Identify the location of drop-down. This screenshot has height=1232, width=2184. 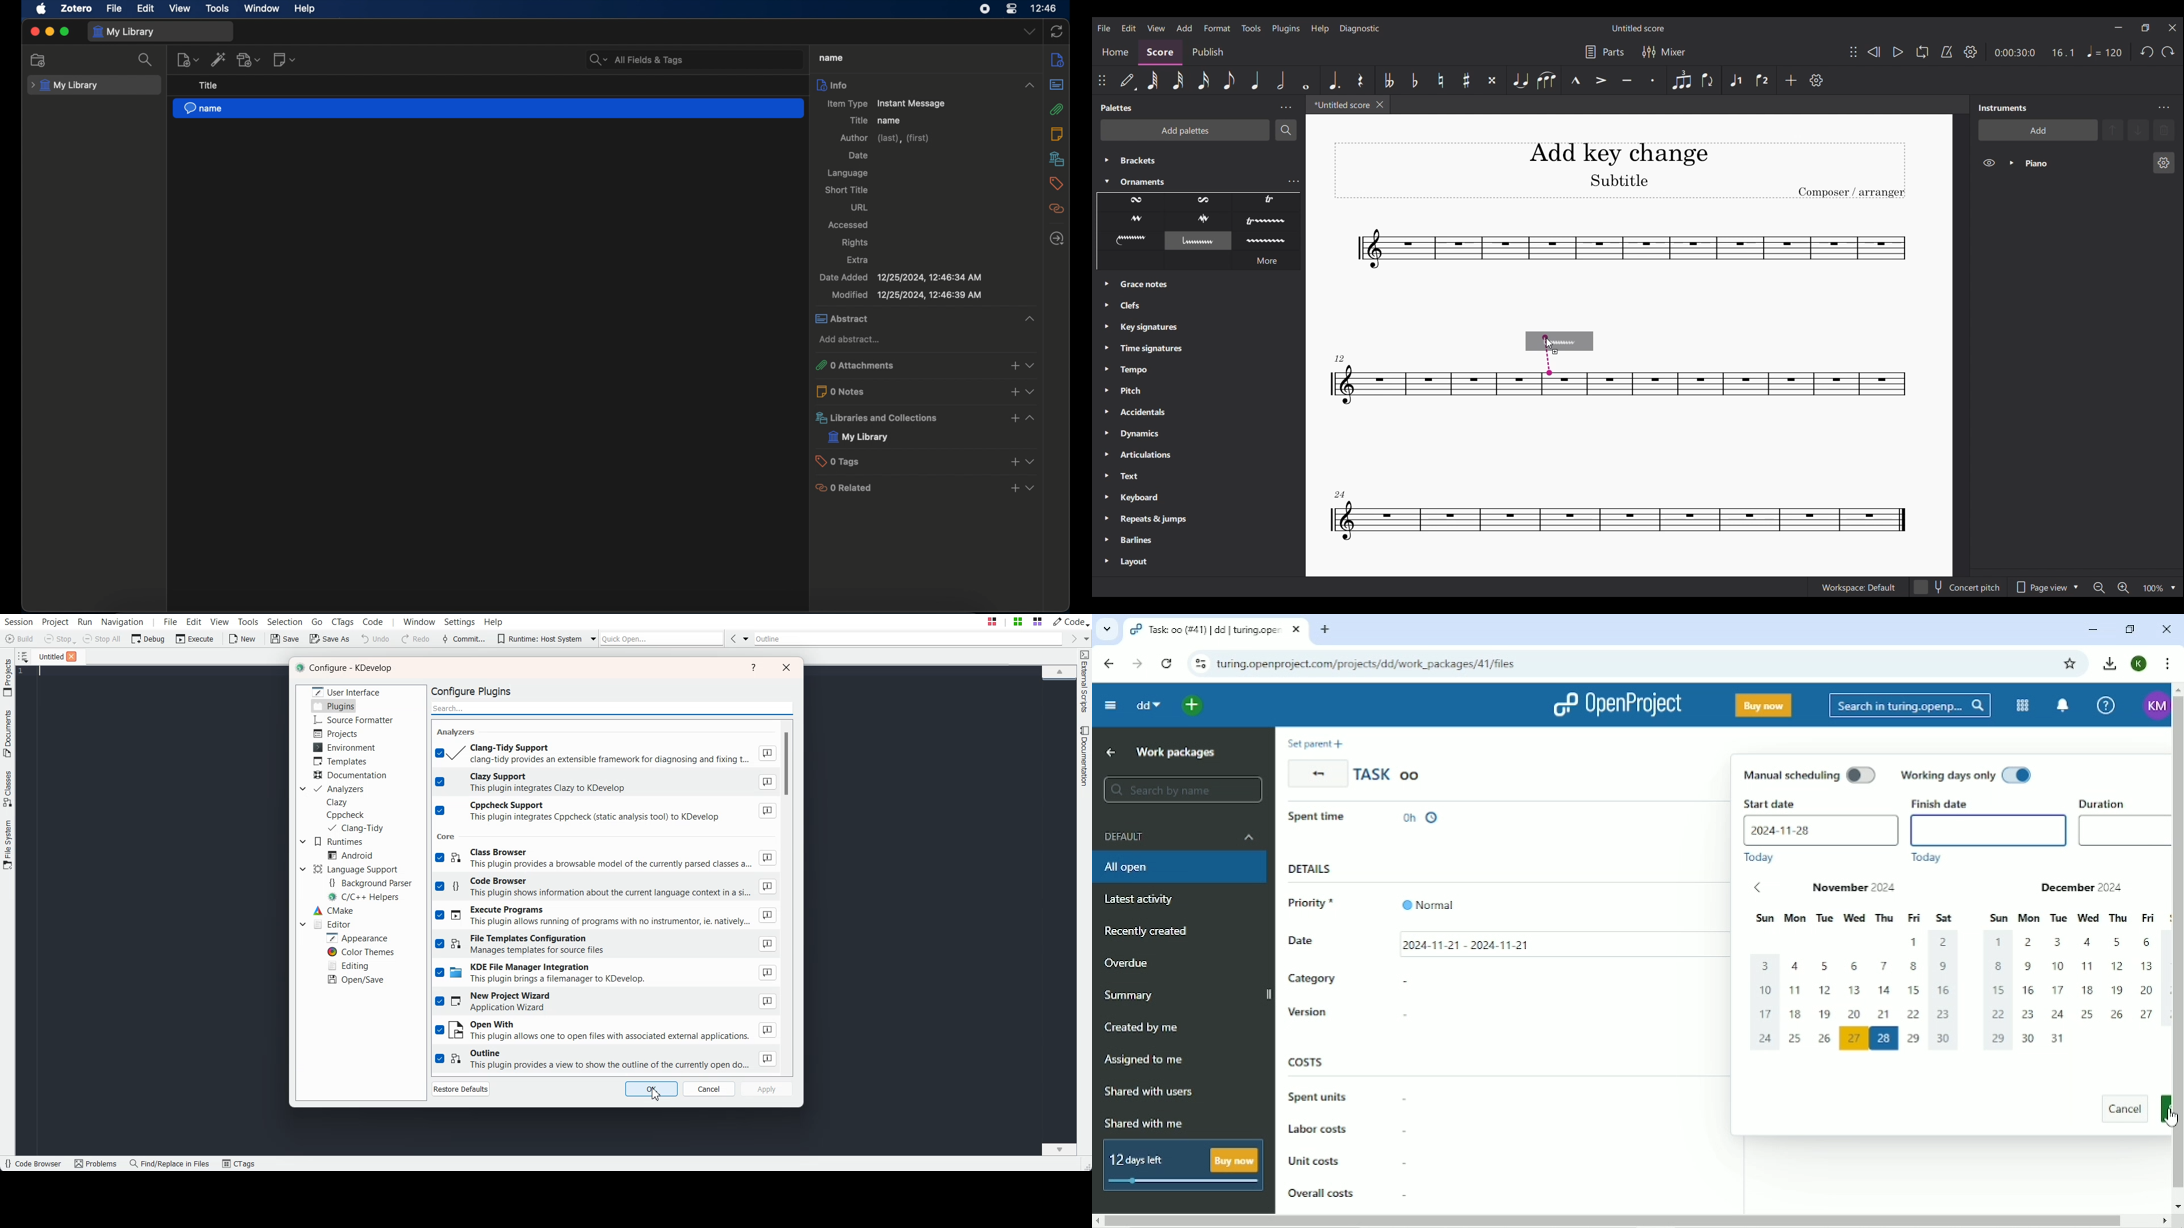
(1031, 32).